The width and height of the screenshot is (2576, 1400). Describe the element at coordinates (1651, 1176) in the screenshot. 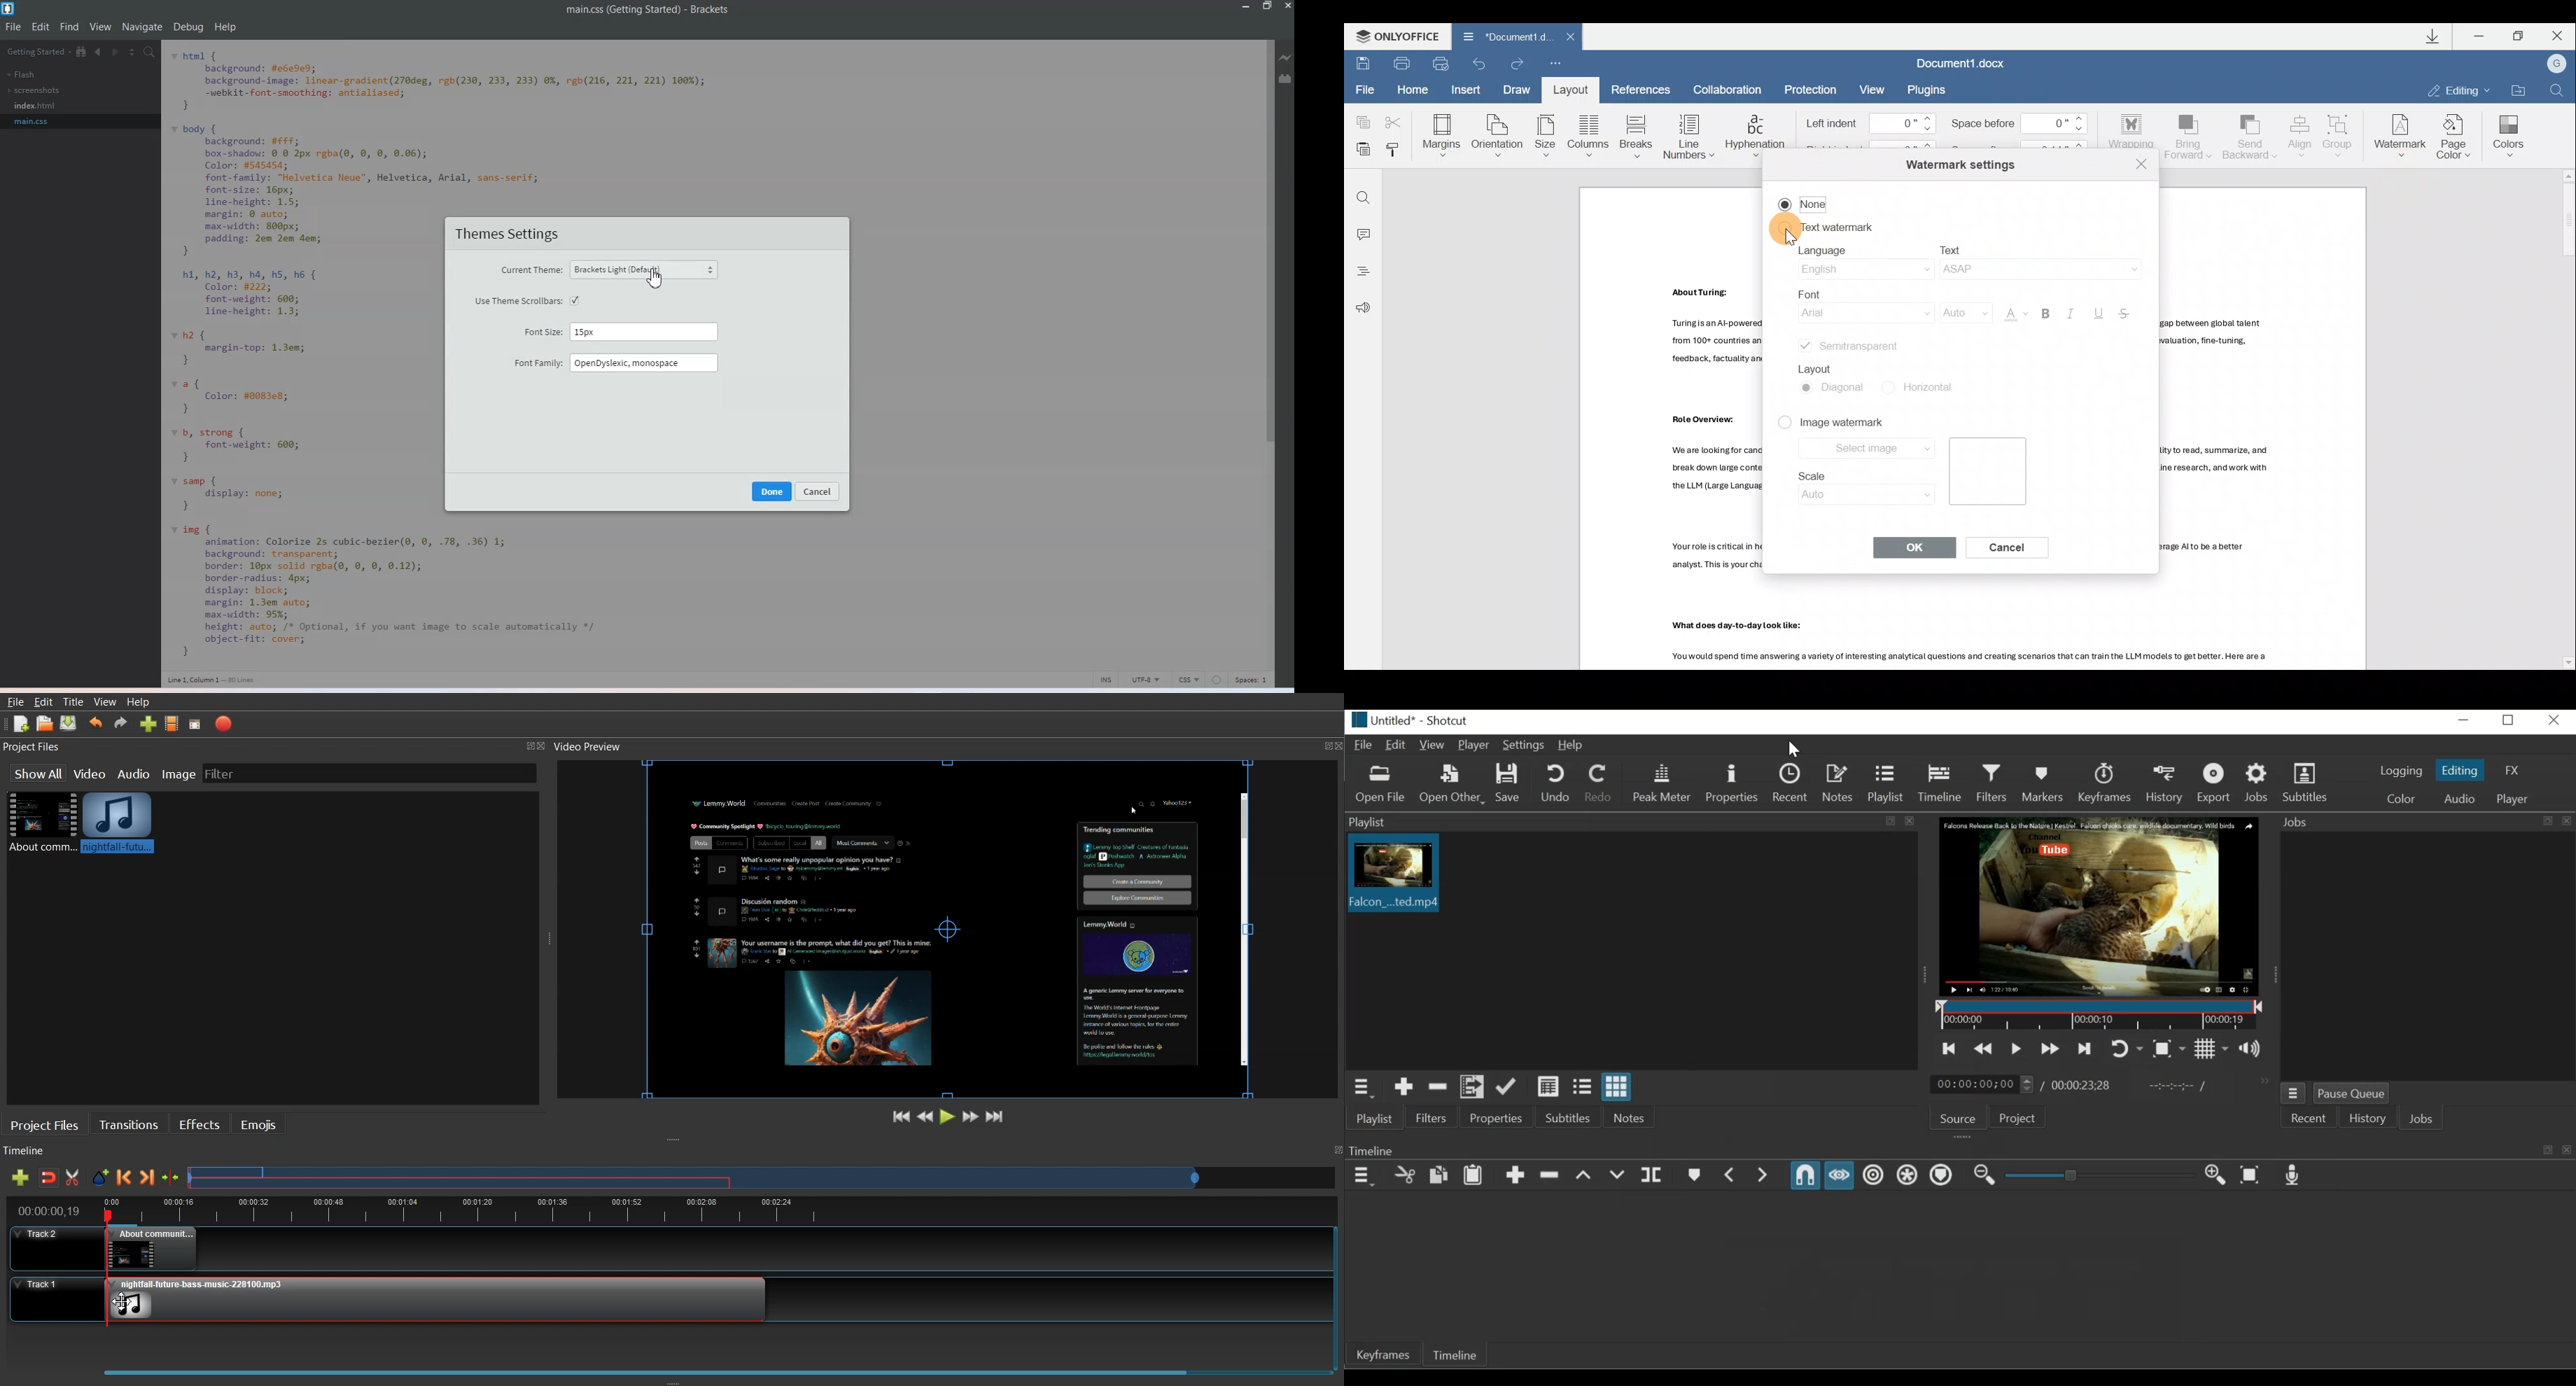

I see `Split at playhead` at that location.